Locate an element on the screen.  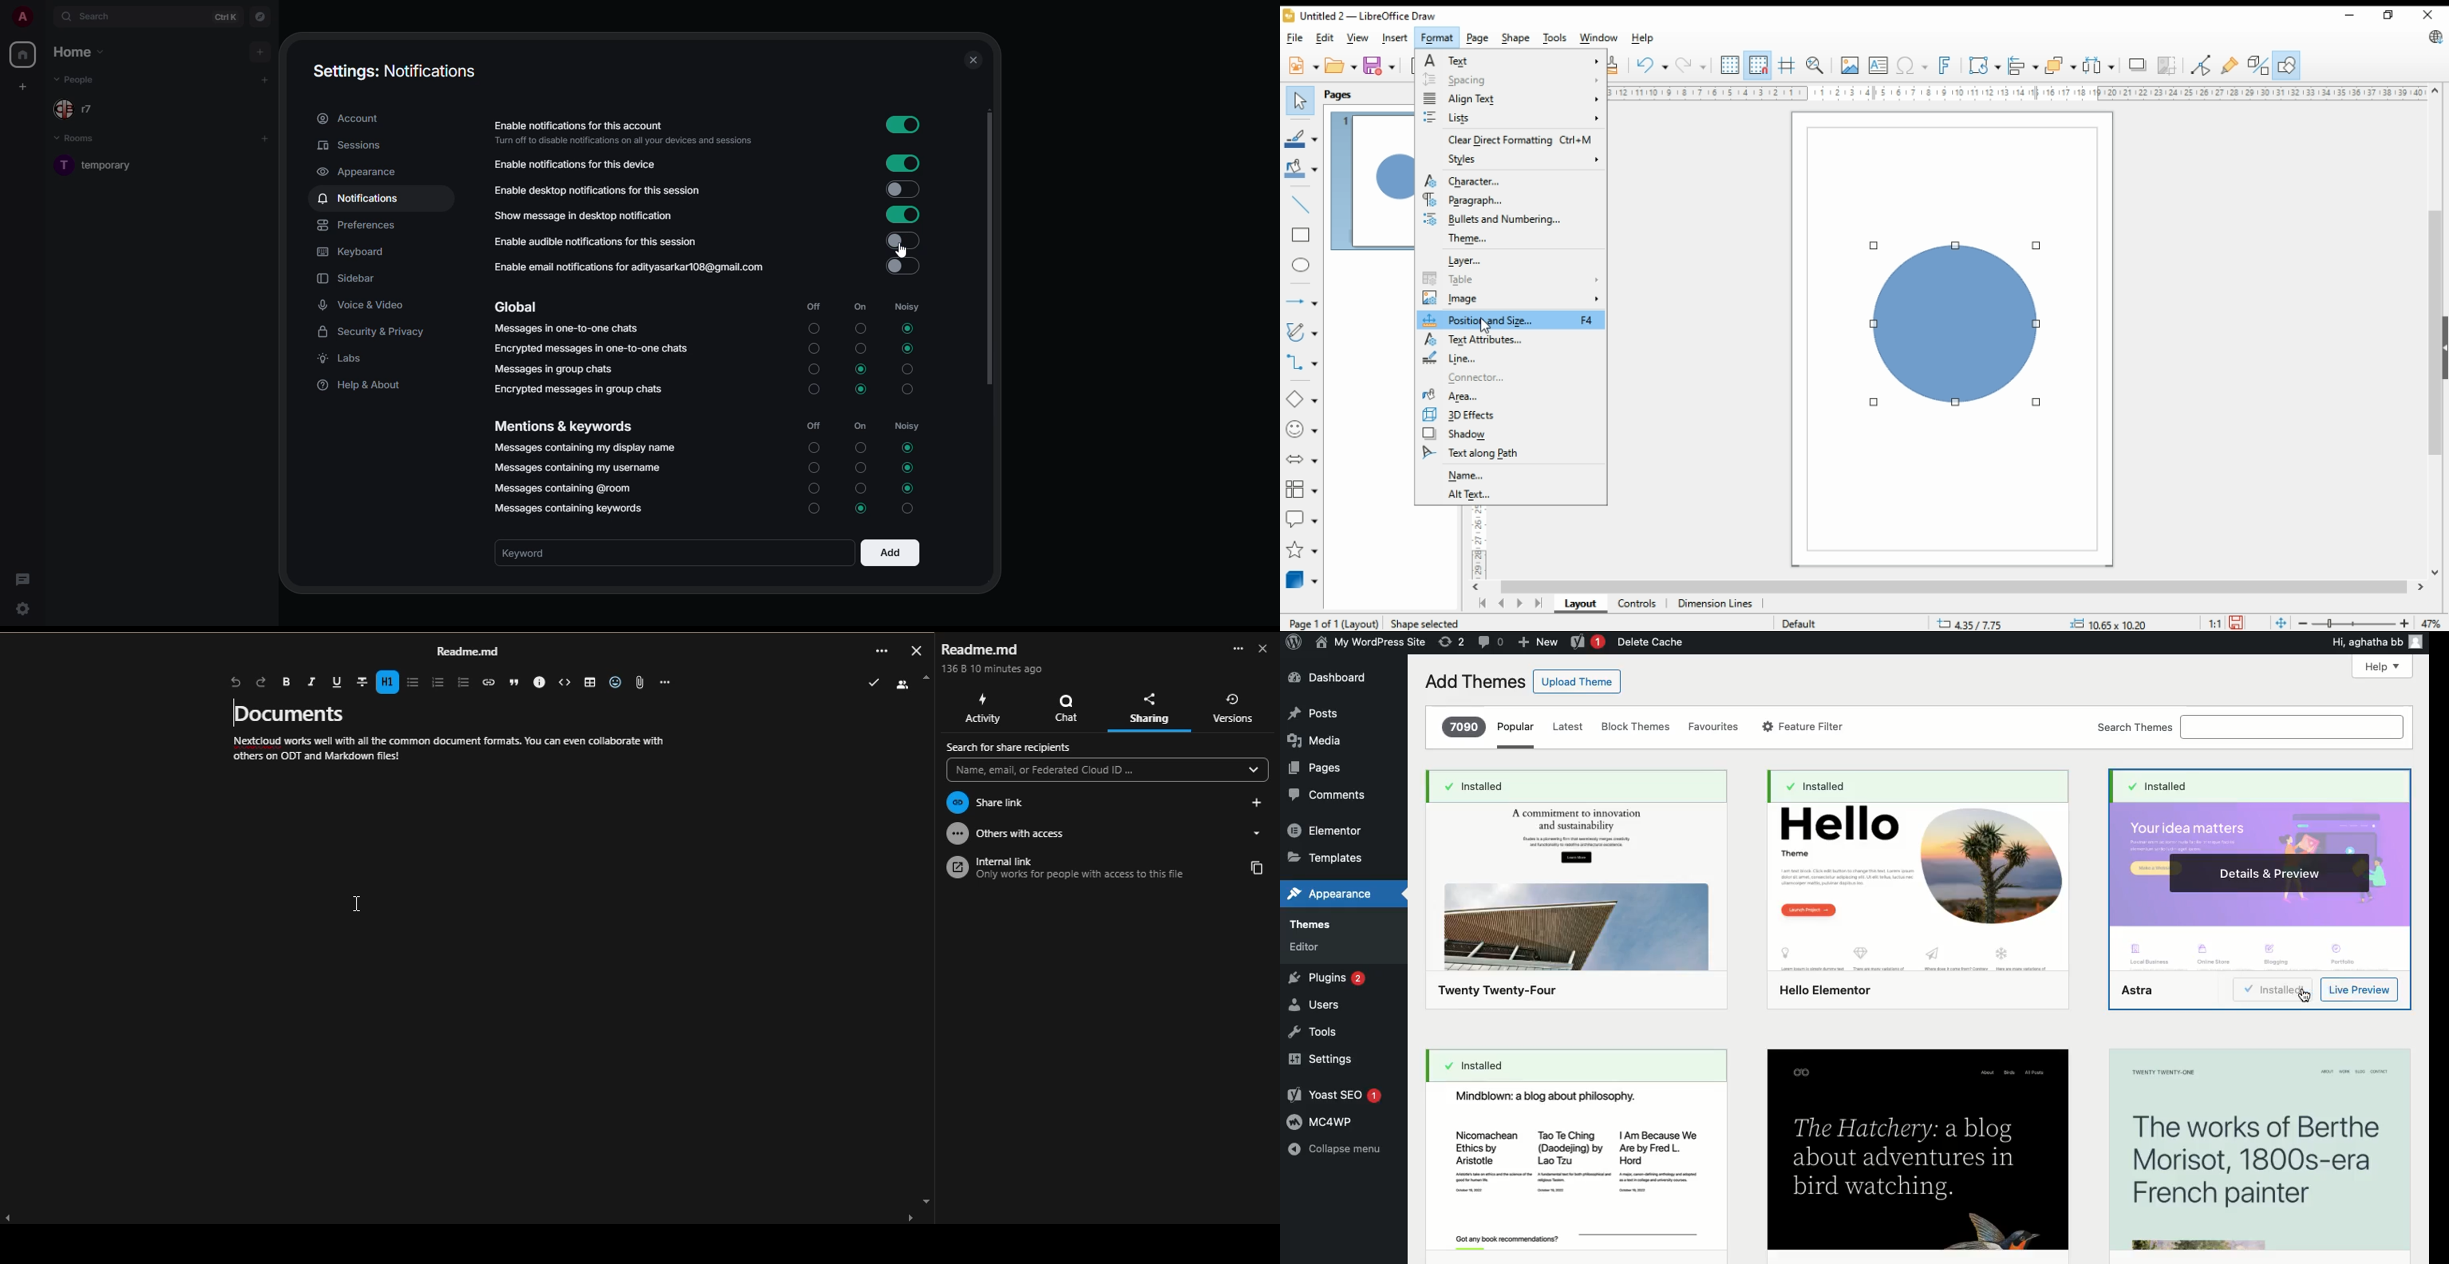
on is located at coordinates (857, 489).